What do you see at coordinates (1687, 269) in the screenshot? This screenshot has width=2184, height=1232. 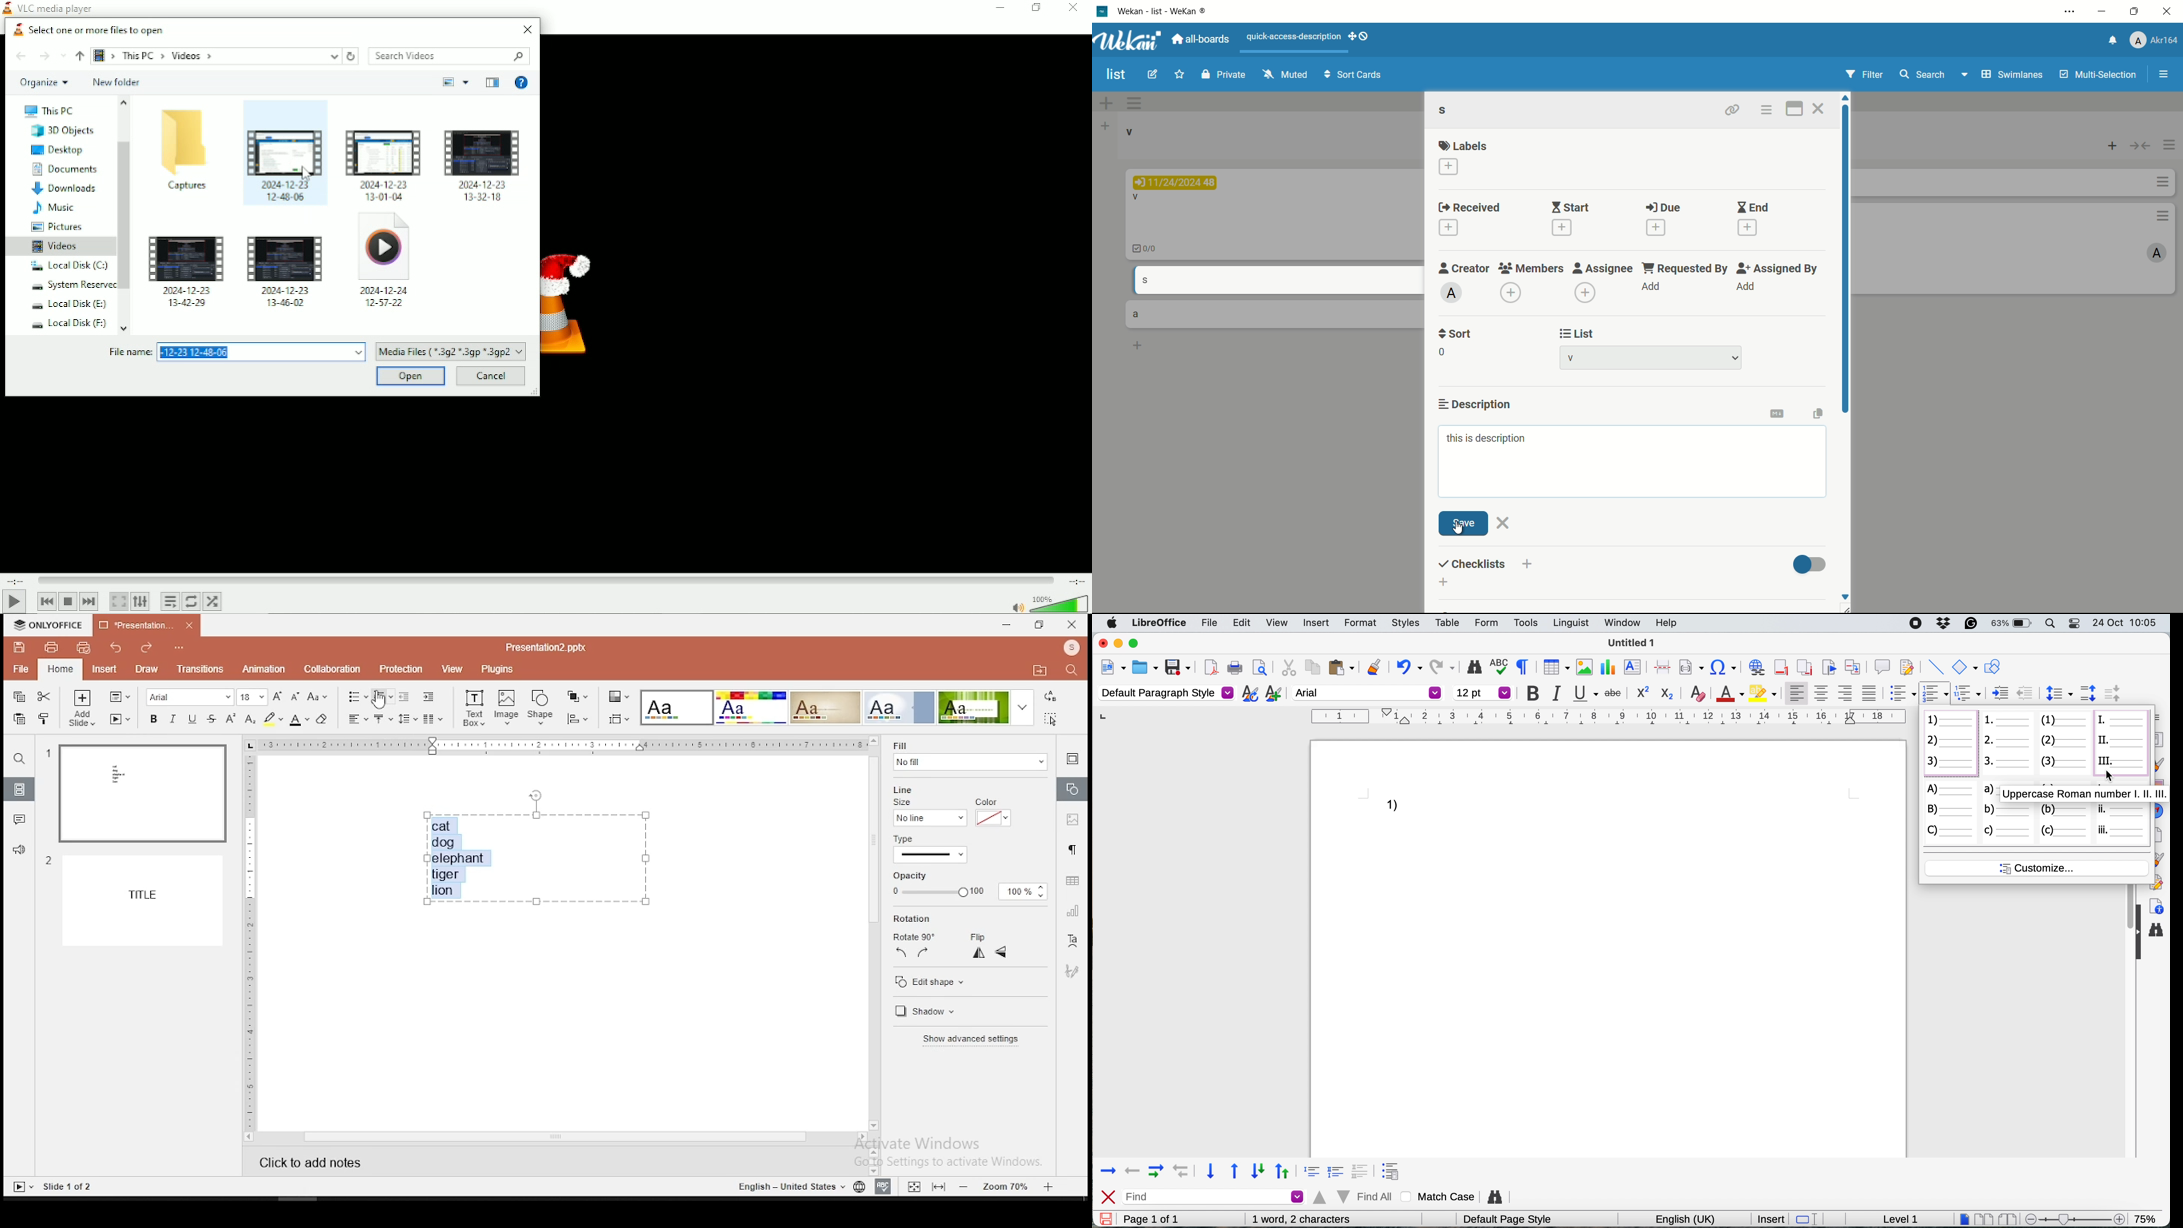 I see `requested by` at bounding box center [1687, 269].